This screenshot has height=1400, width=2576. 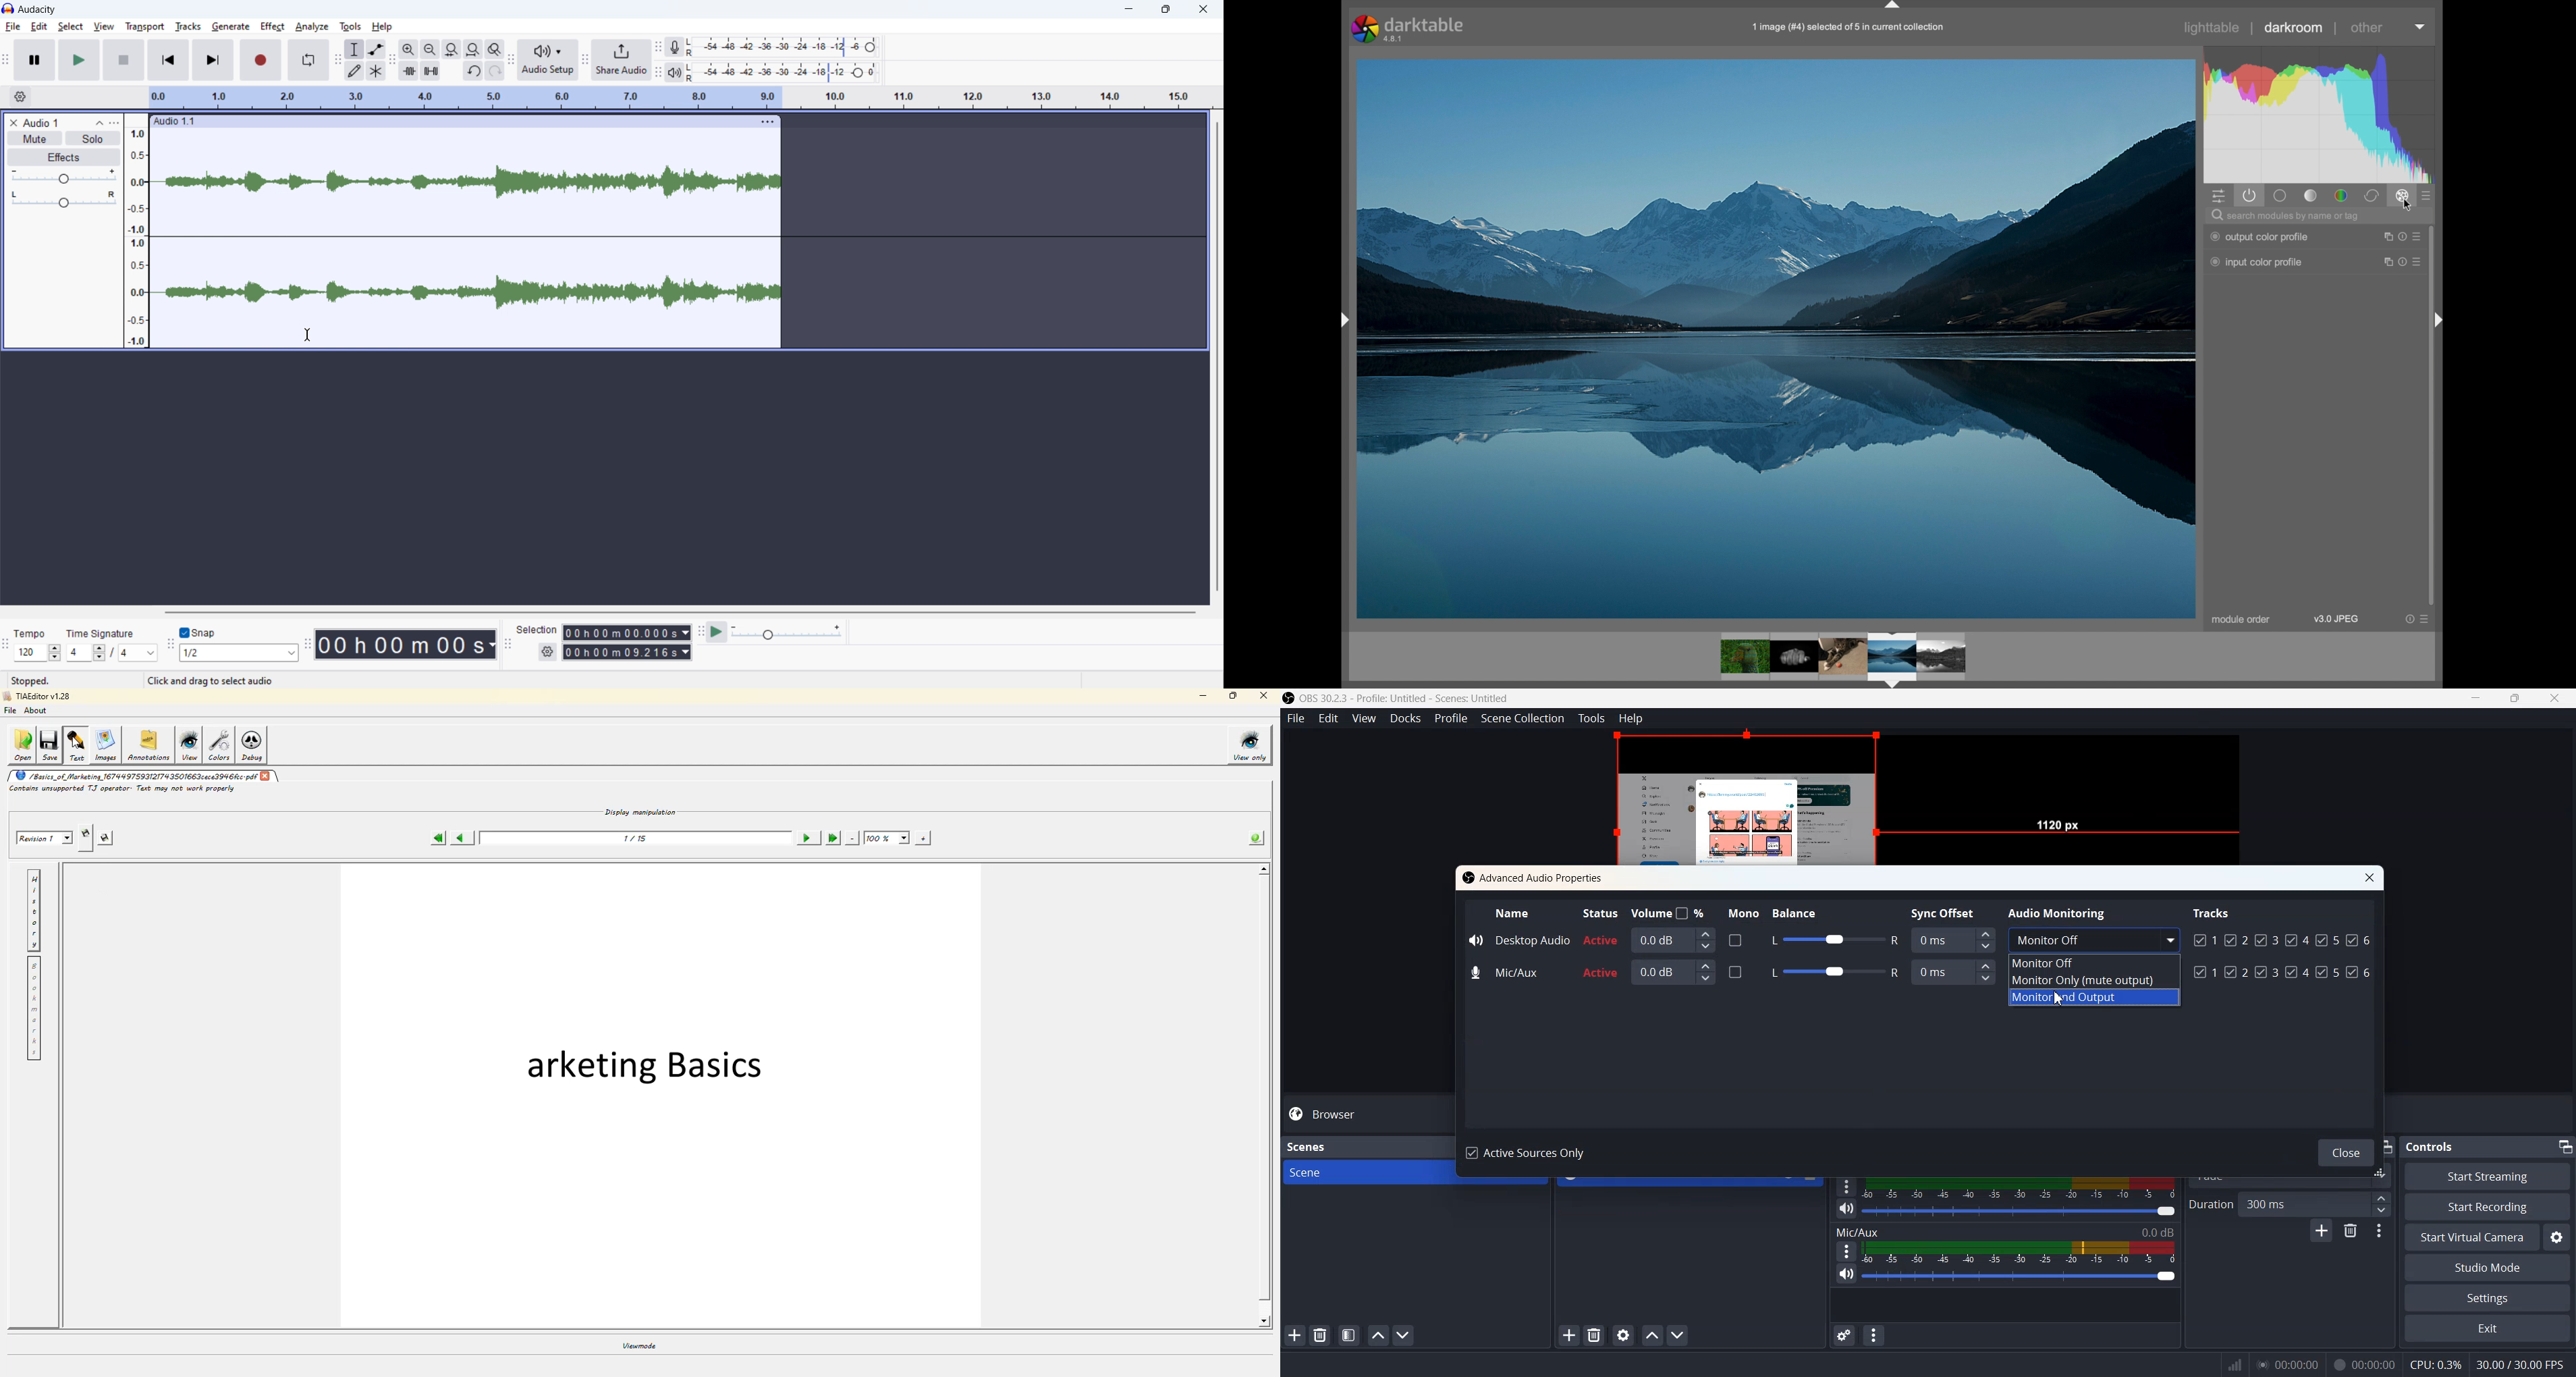 I want to click on recording meter, so click(x=672, y=47).